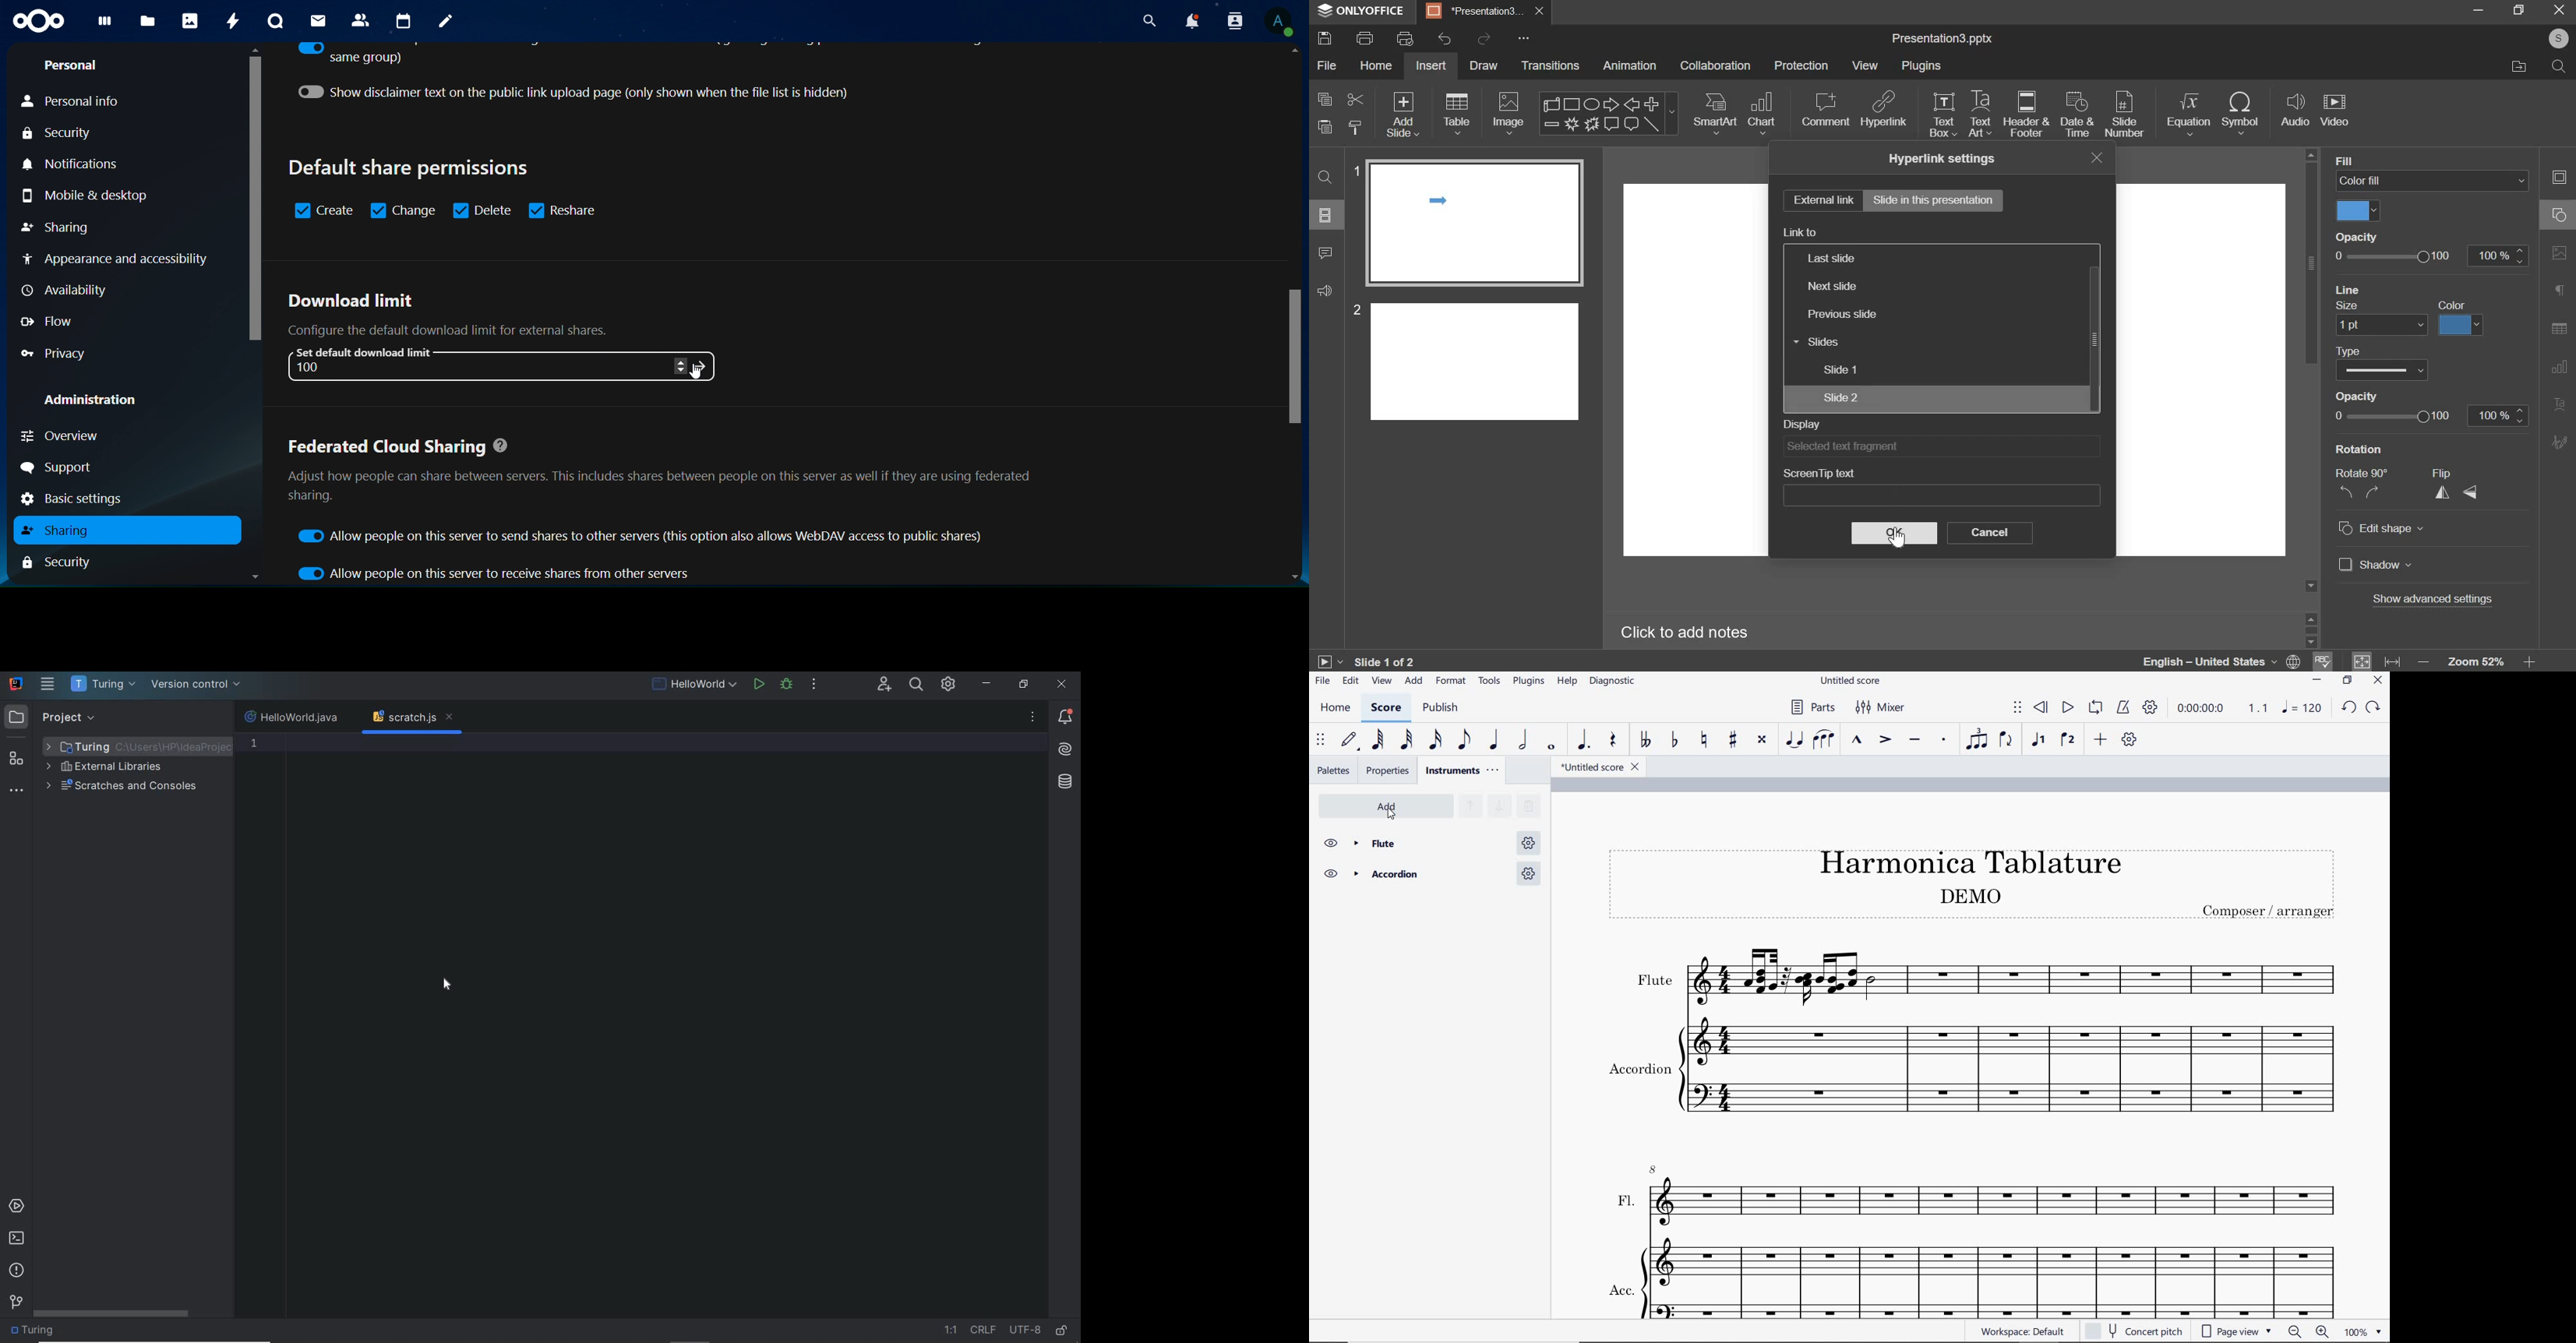  Describe the element at coordinates (2098, 336) in the screenshot. I see `vertical scroll bar` at that location.